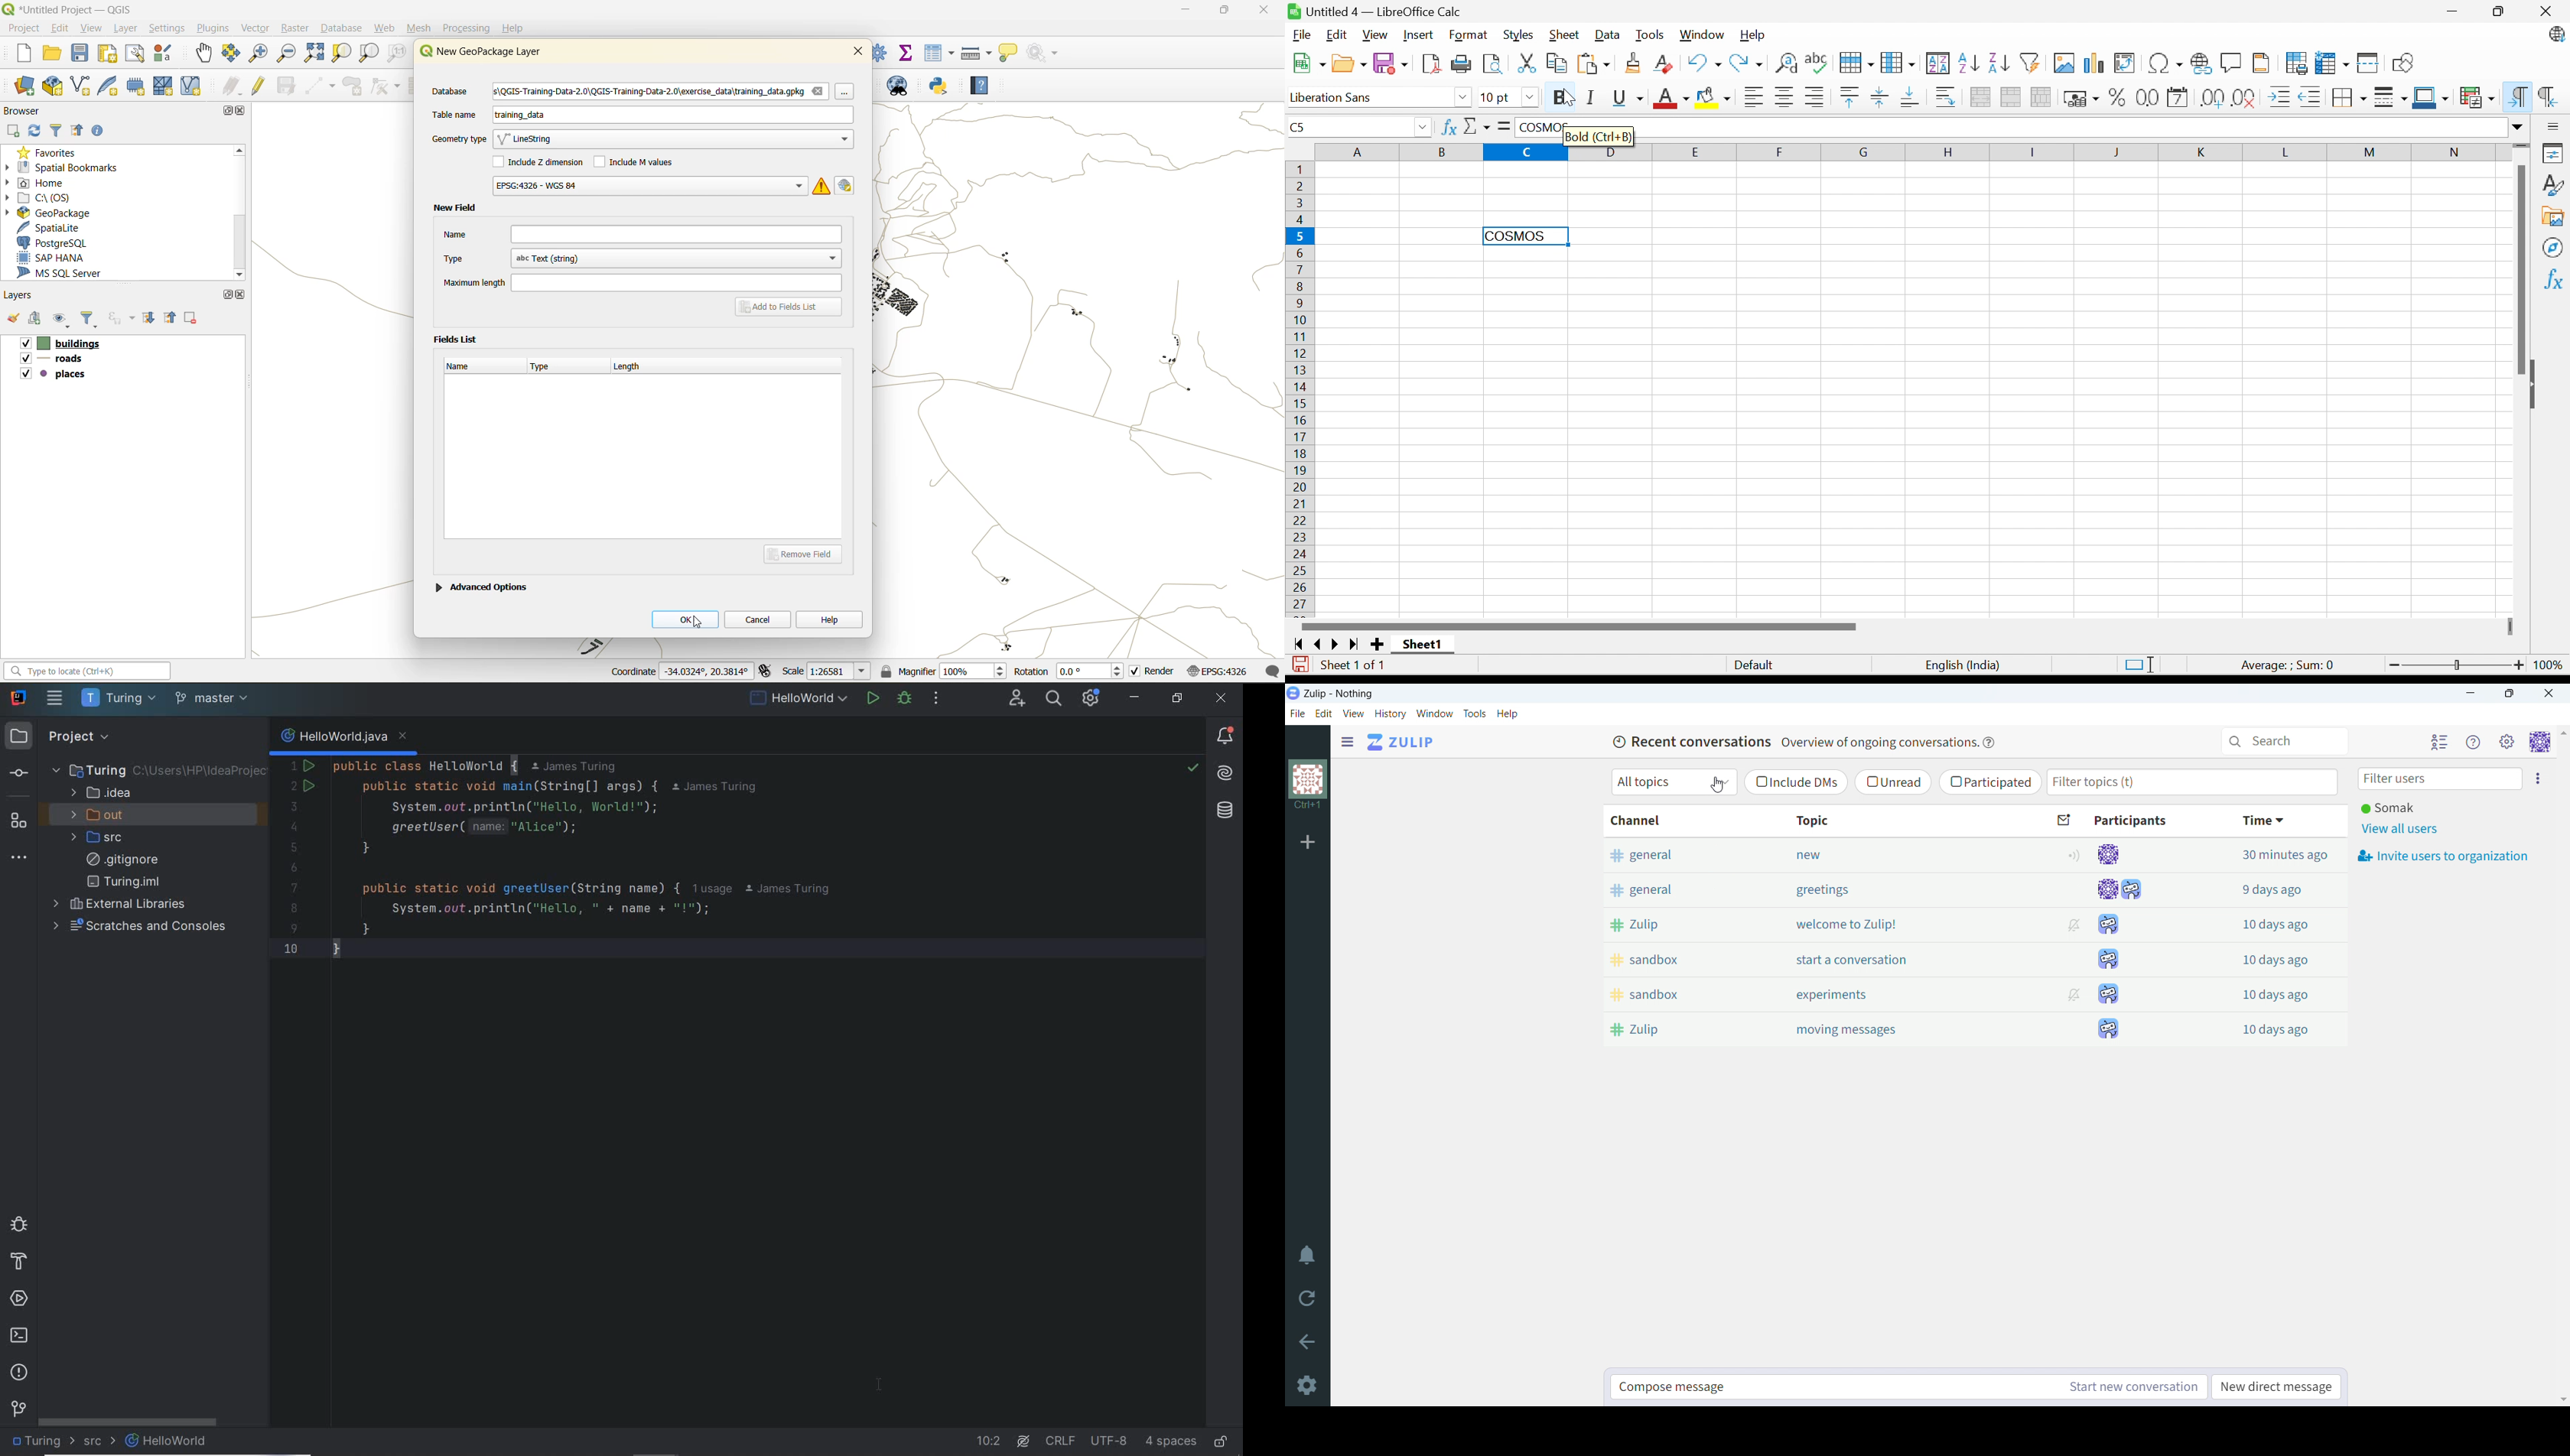 This screenshot has width=2576, height=1456. Describe the element at coordinates (1355, 644) in the screenshot. I see `Scroll To Last Sheet` at that location.